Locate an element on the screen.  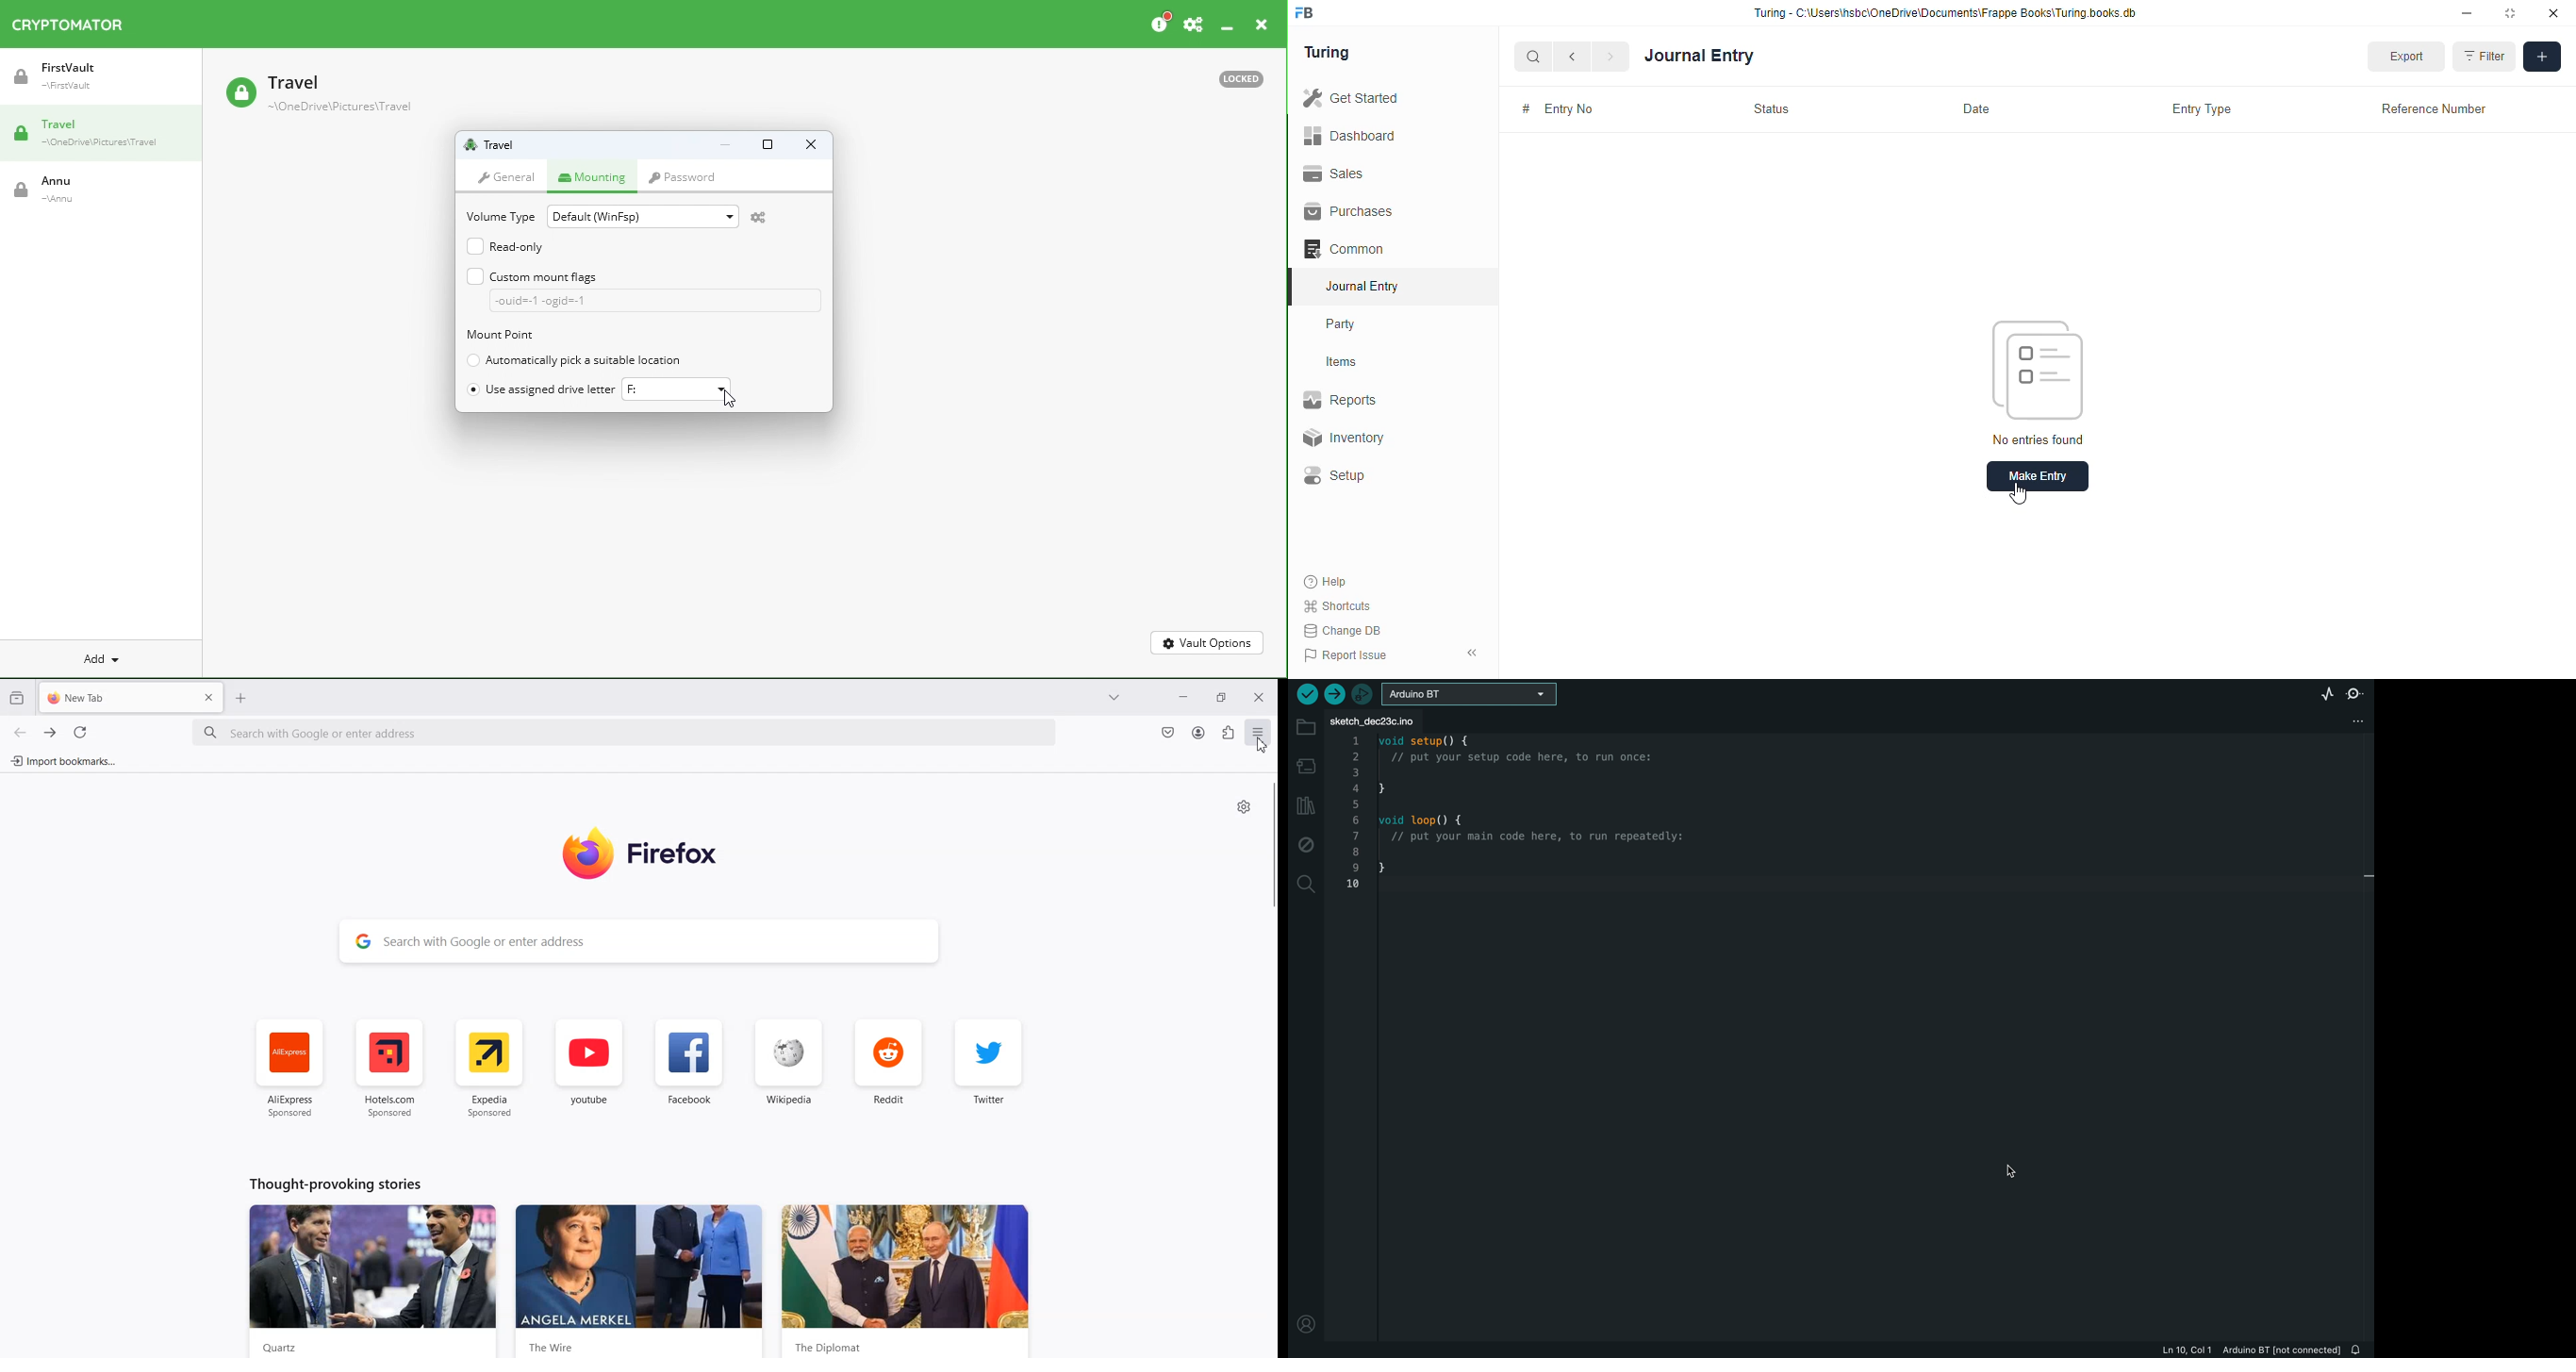
Personalize new tab is located at coordinates (1244, 806).